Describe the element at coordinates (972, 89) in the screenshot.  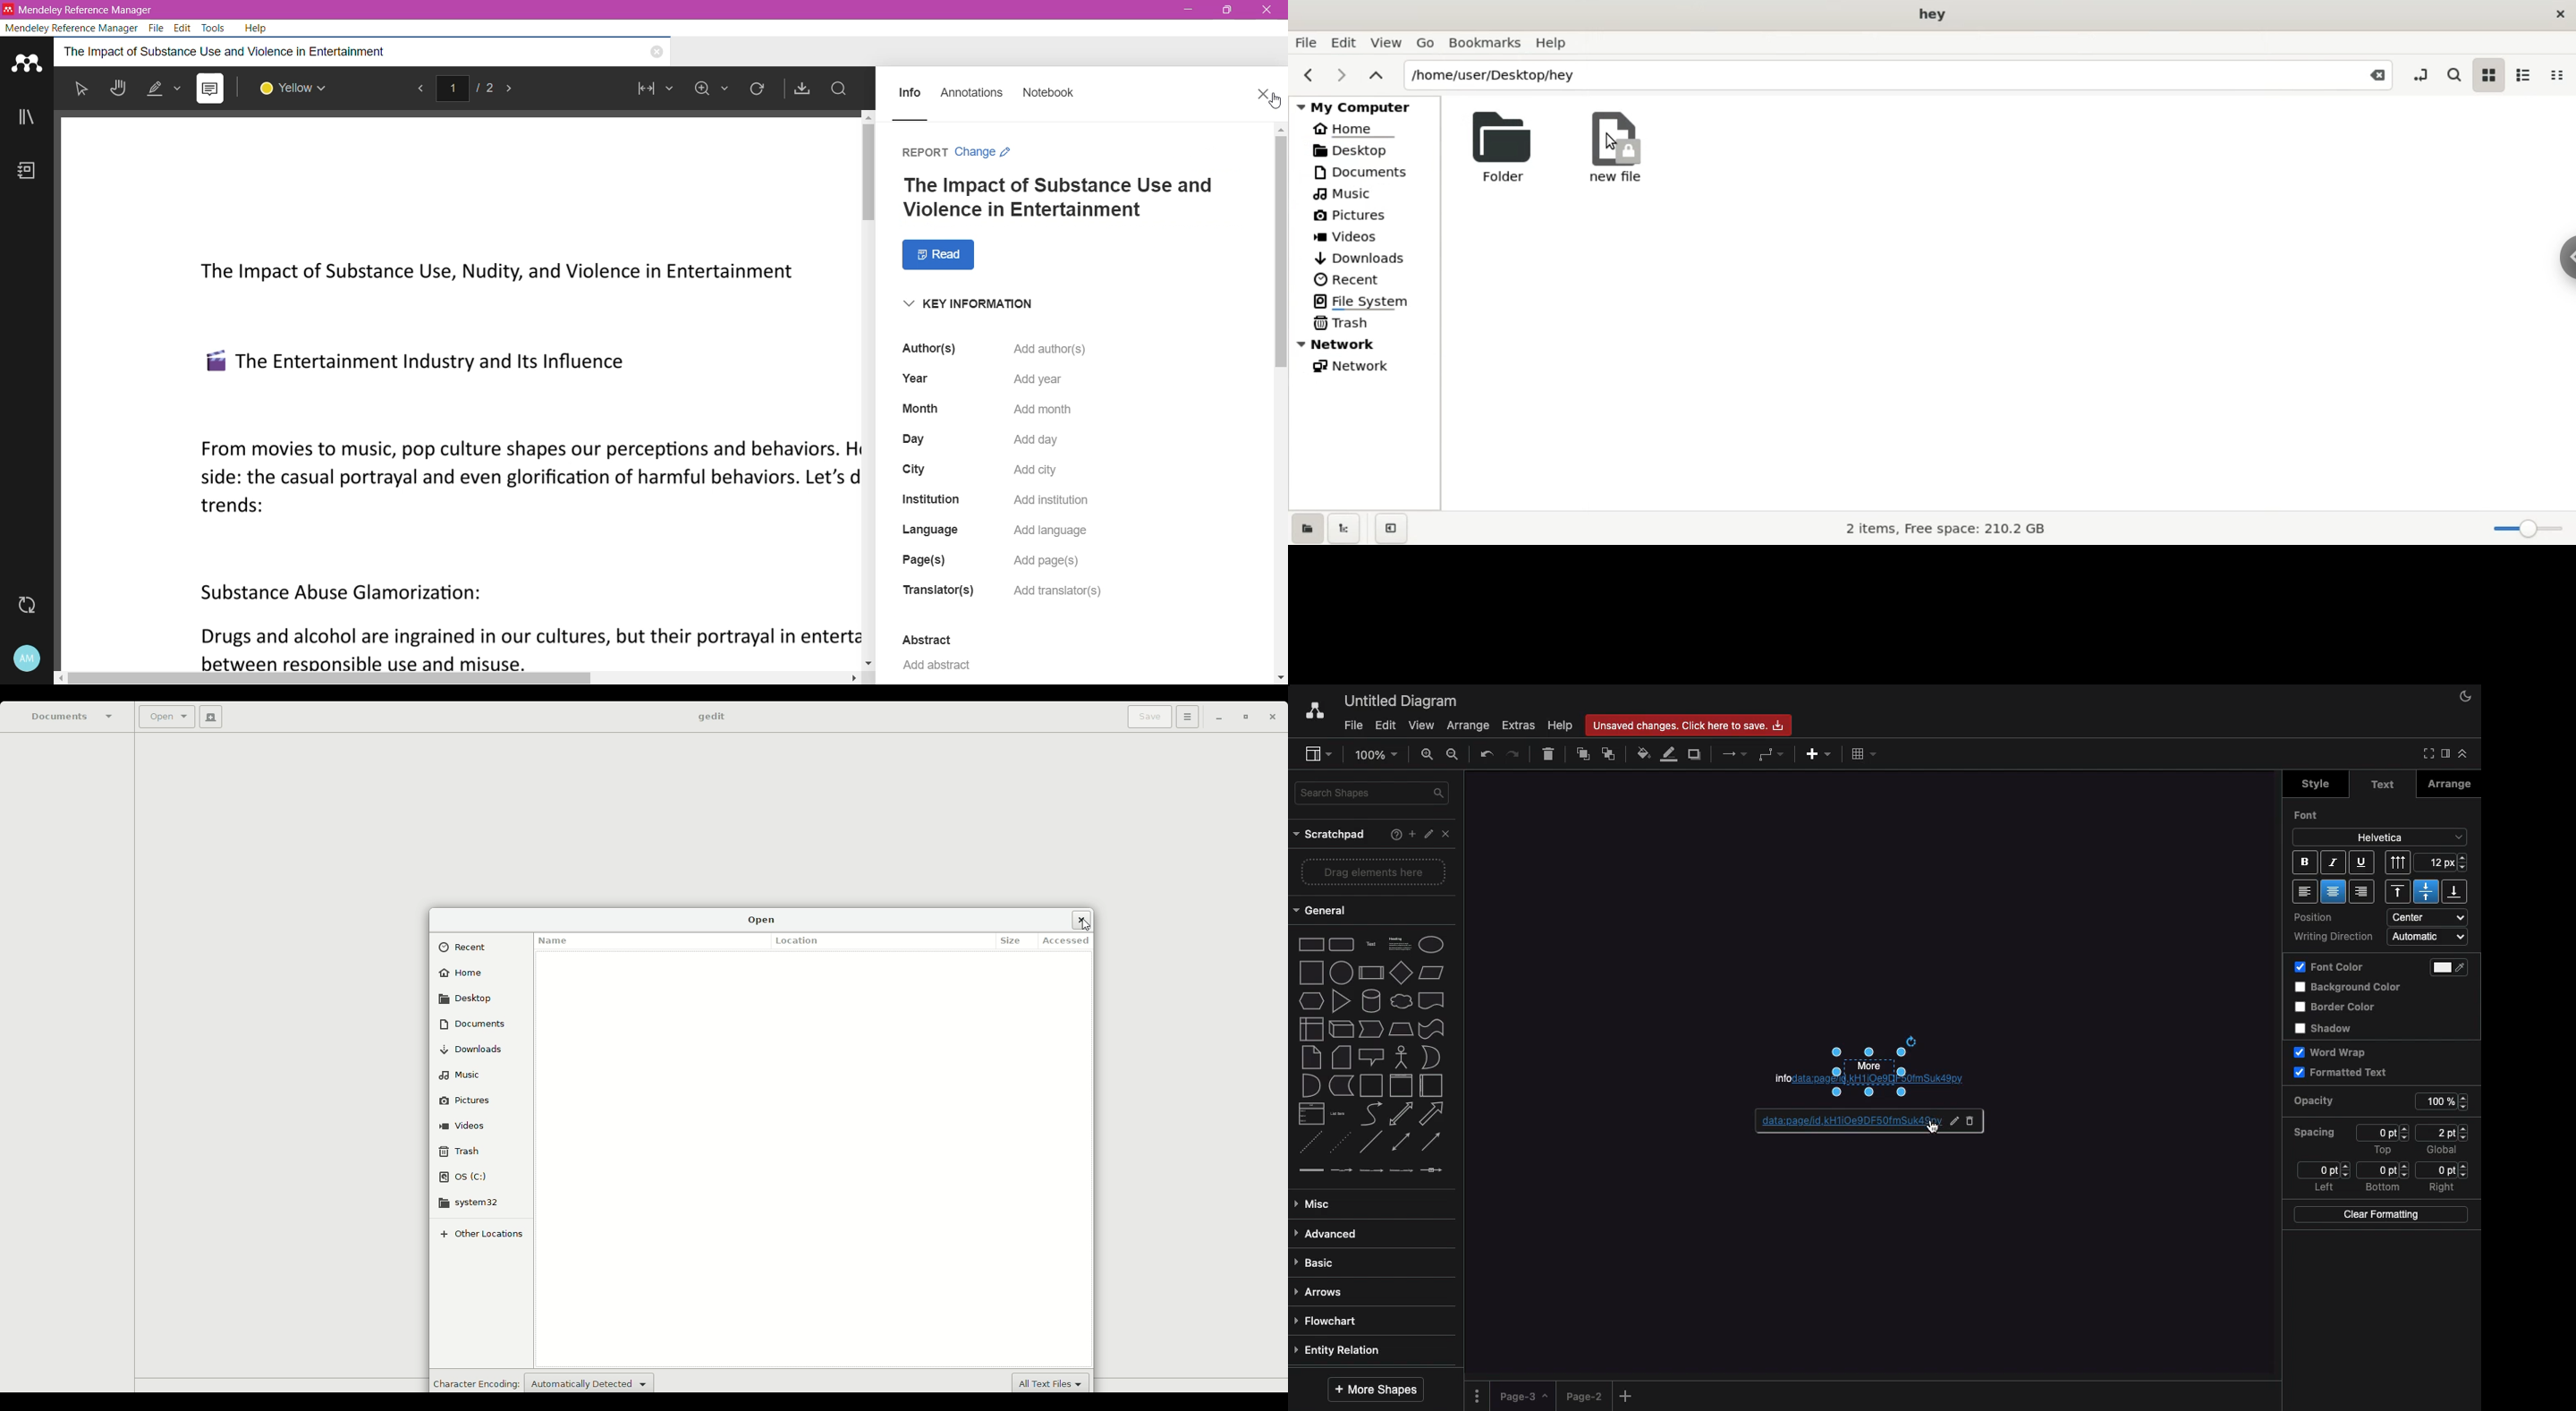
I see `Annotations` at that location.